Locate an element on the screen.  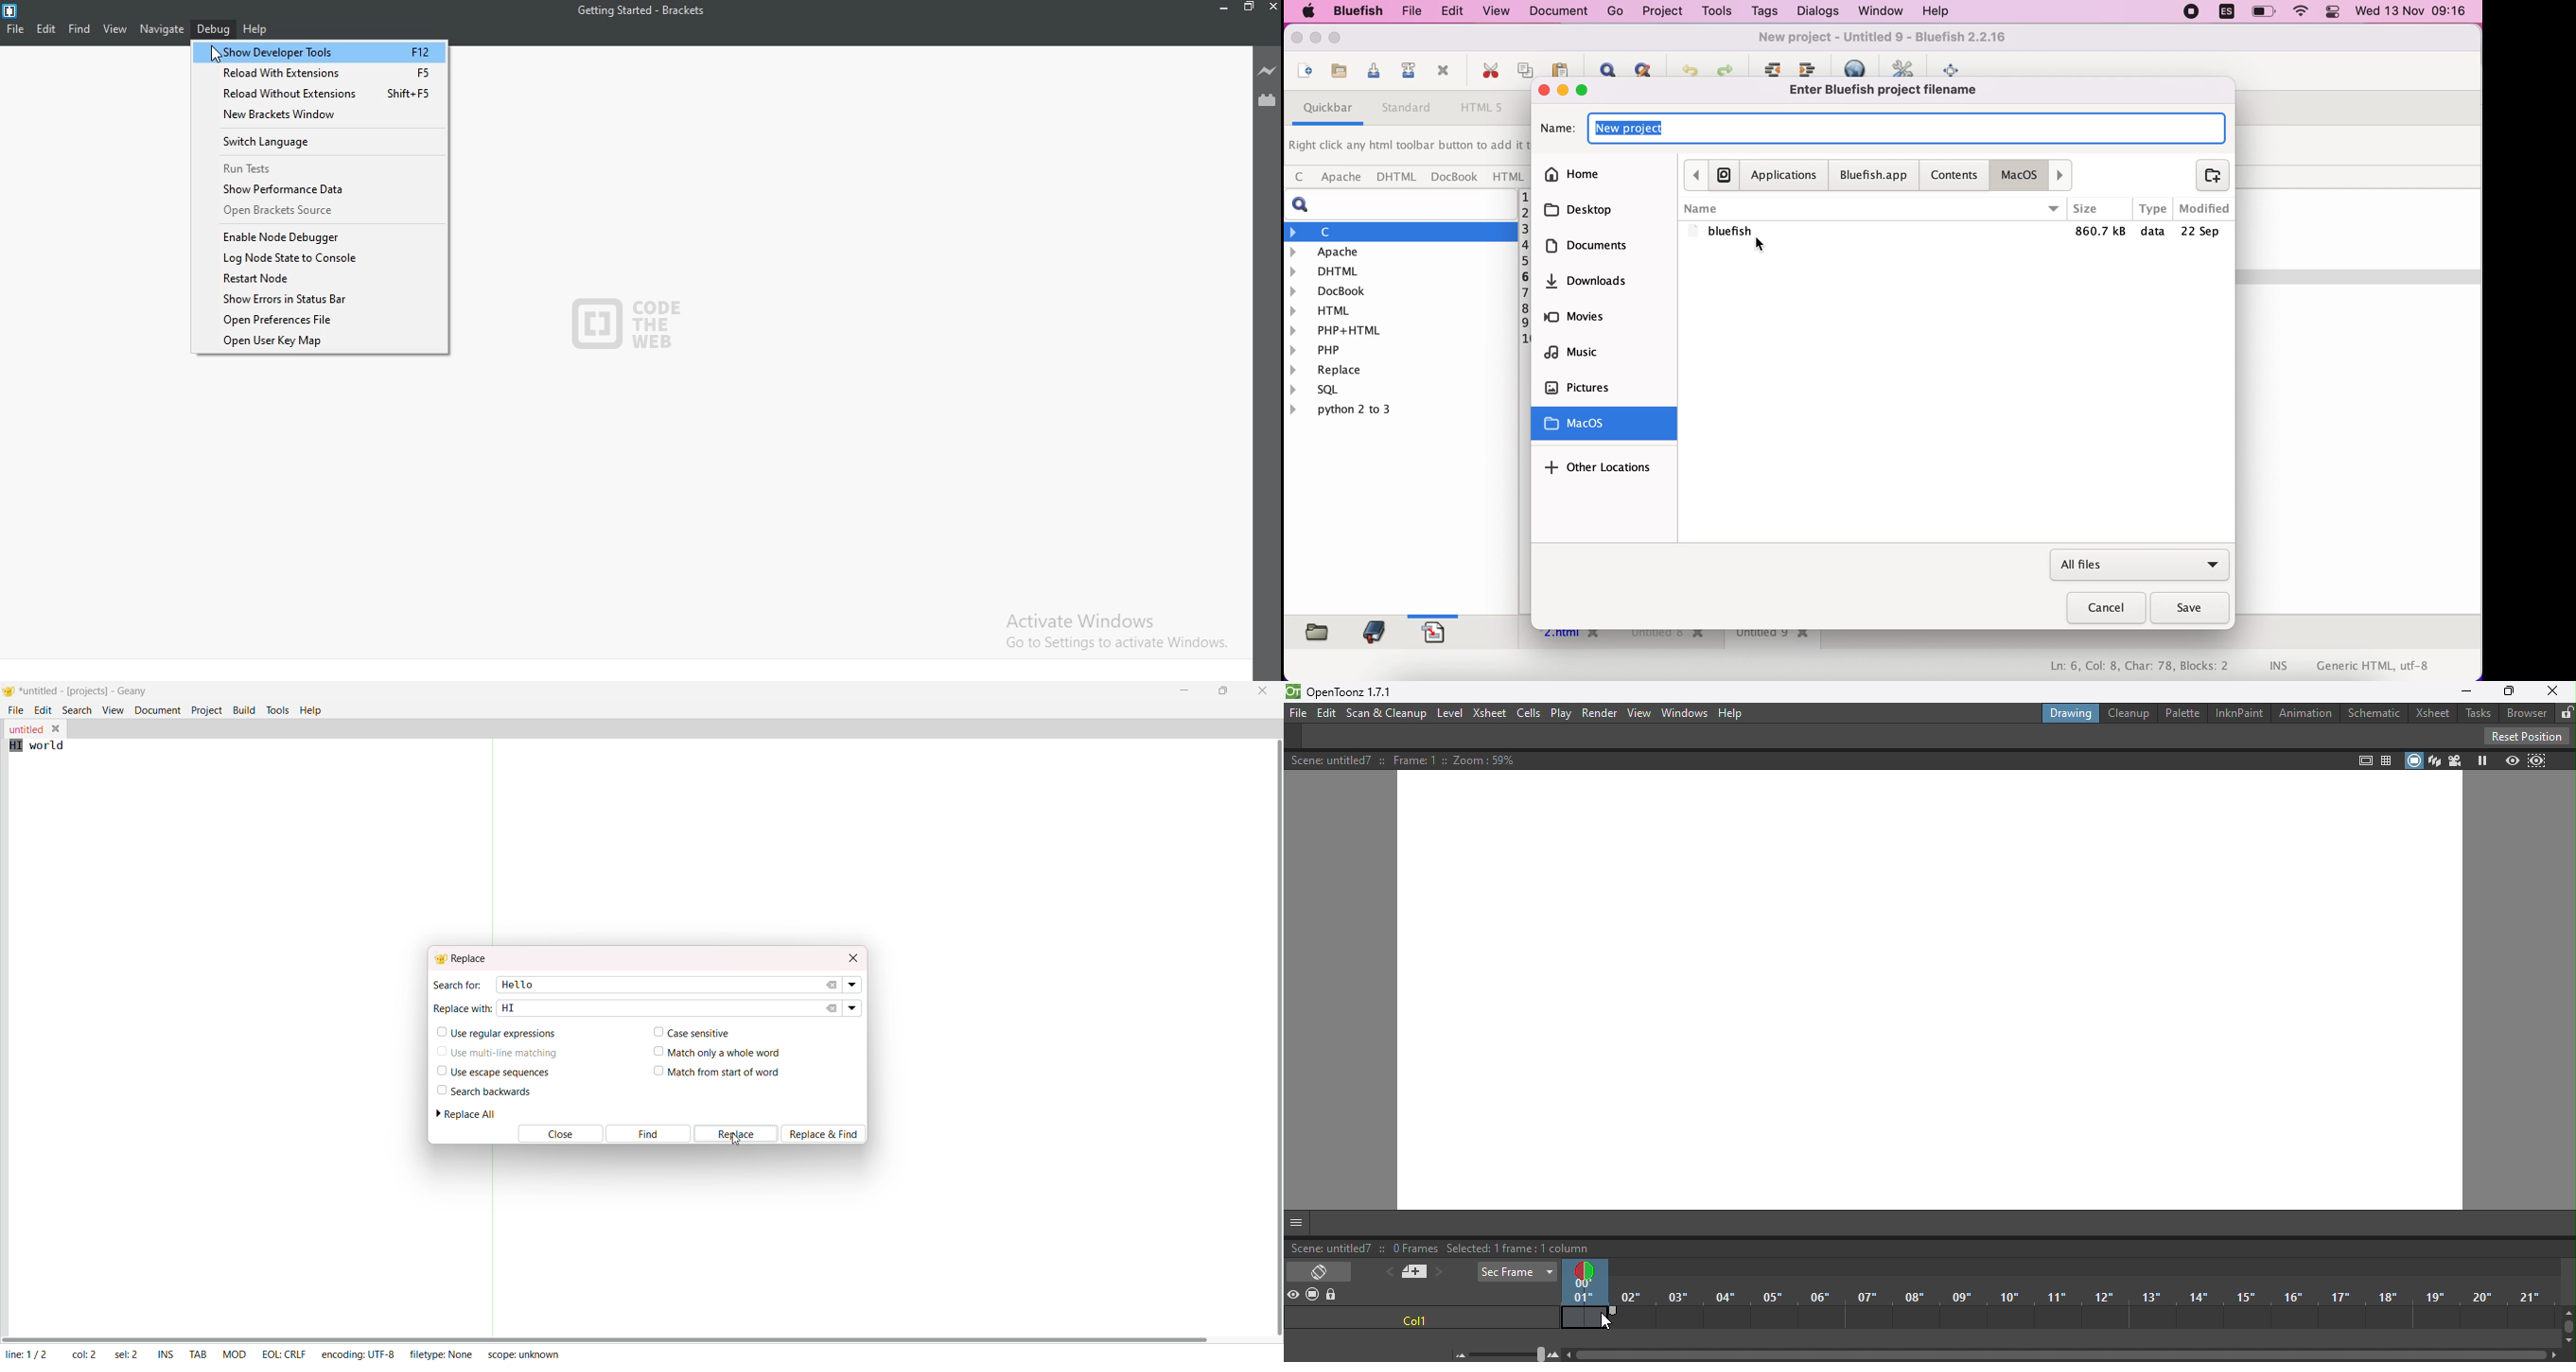
mac logo is located at coordinates (1306, 12).